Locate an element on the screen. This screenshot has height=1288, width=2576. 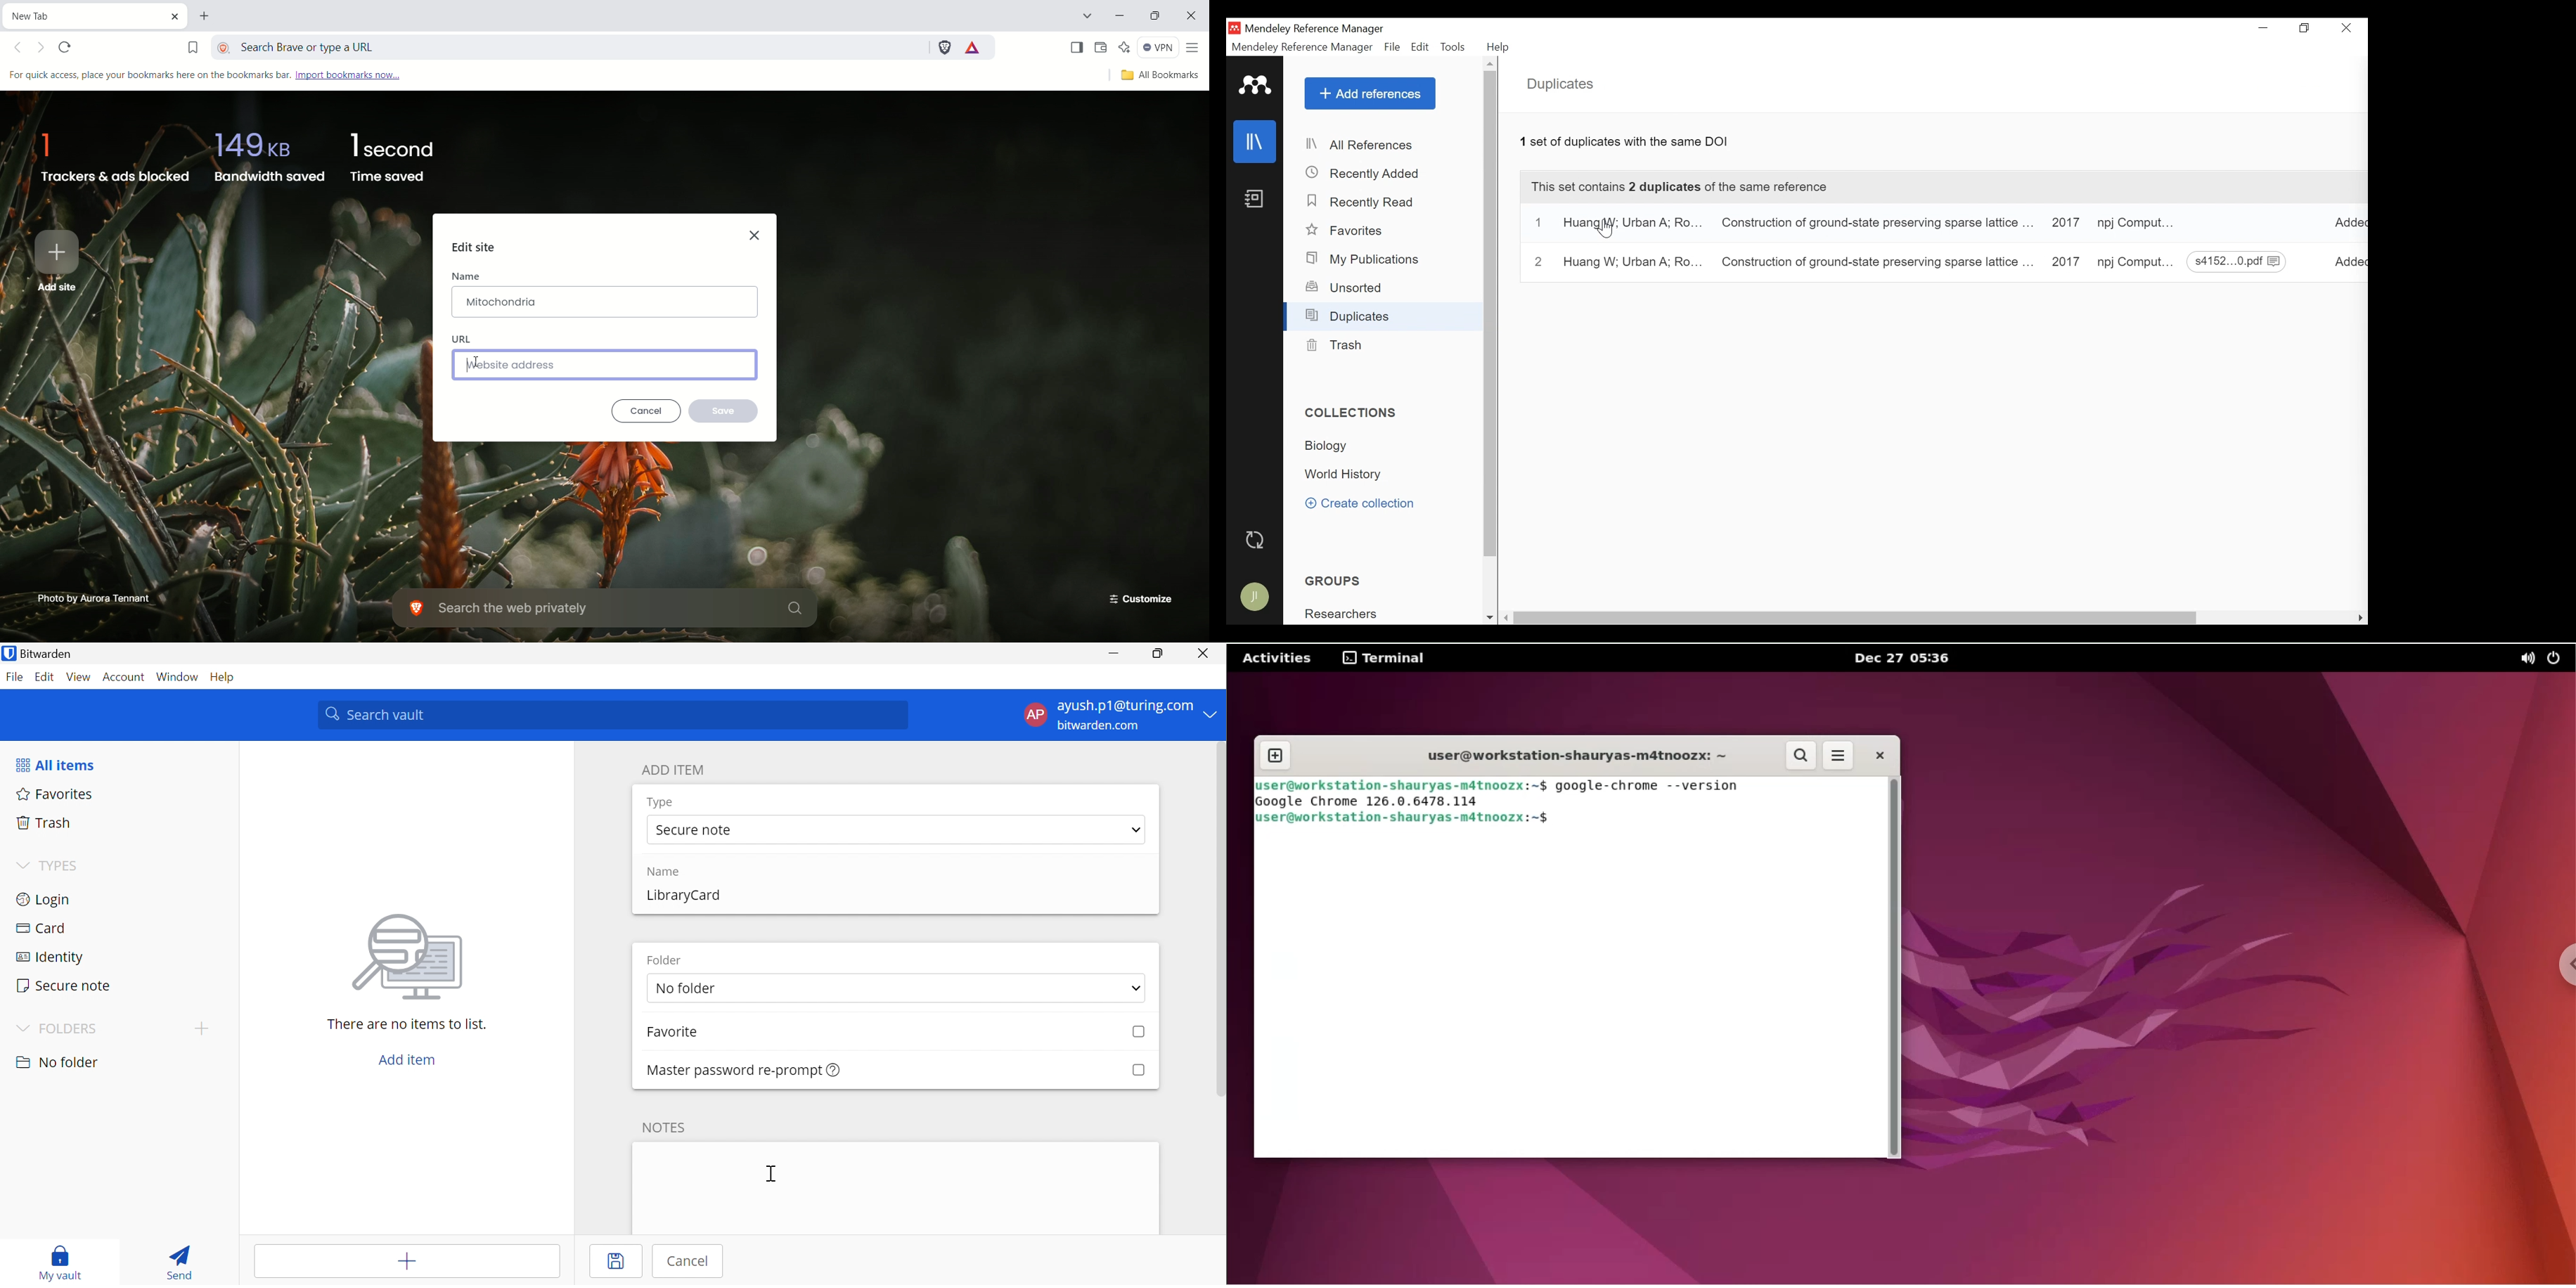
Window is located at coordinates (179, 676).